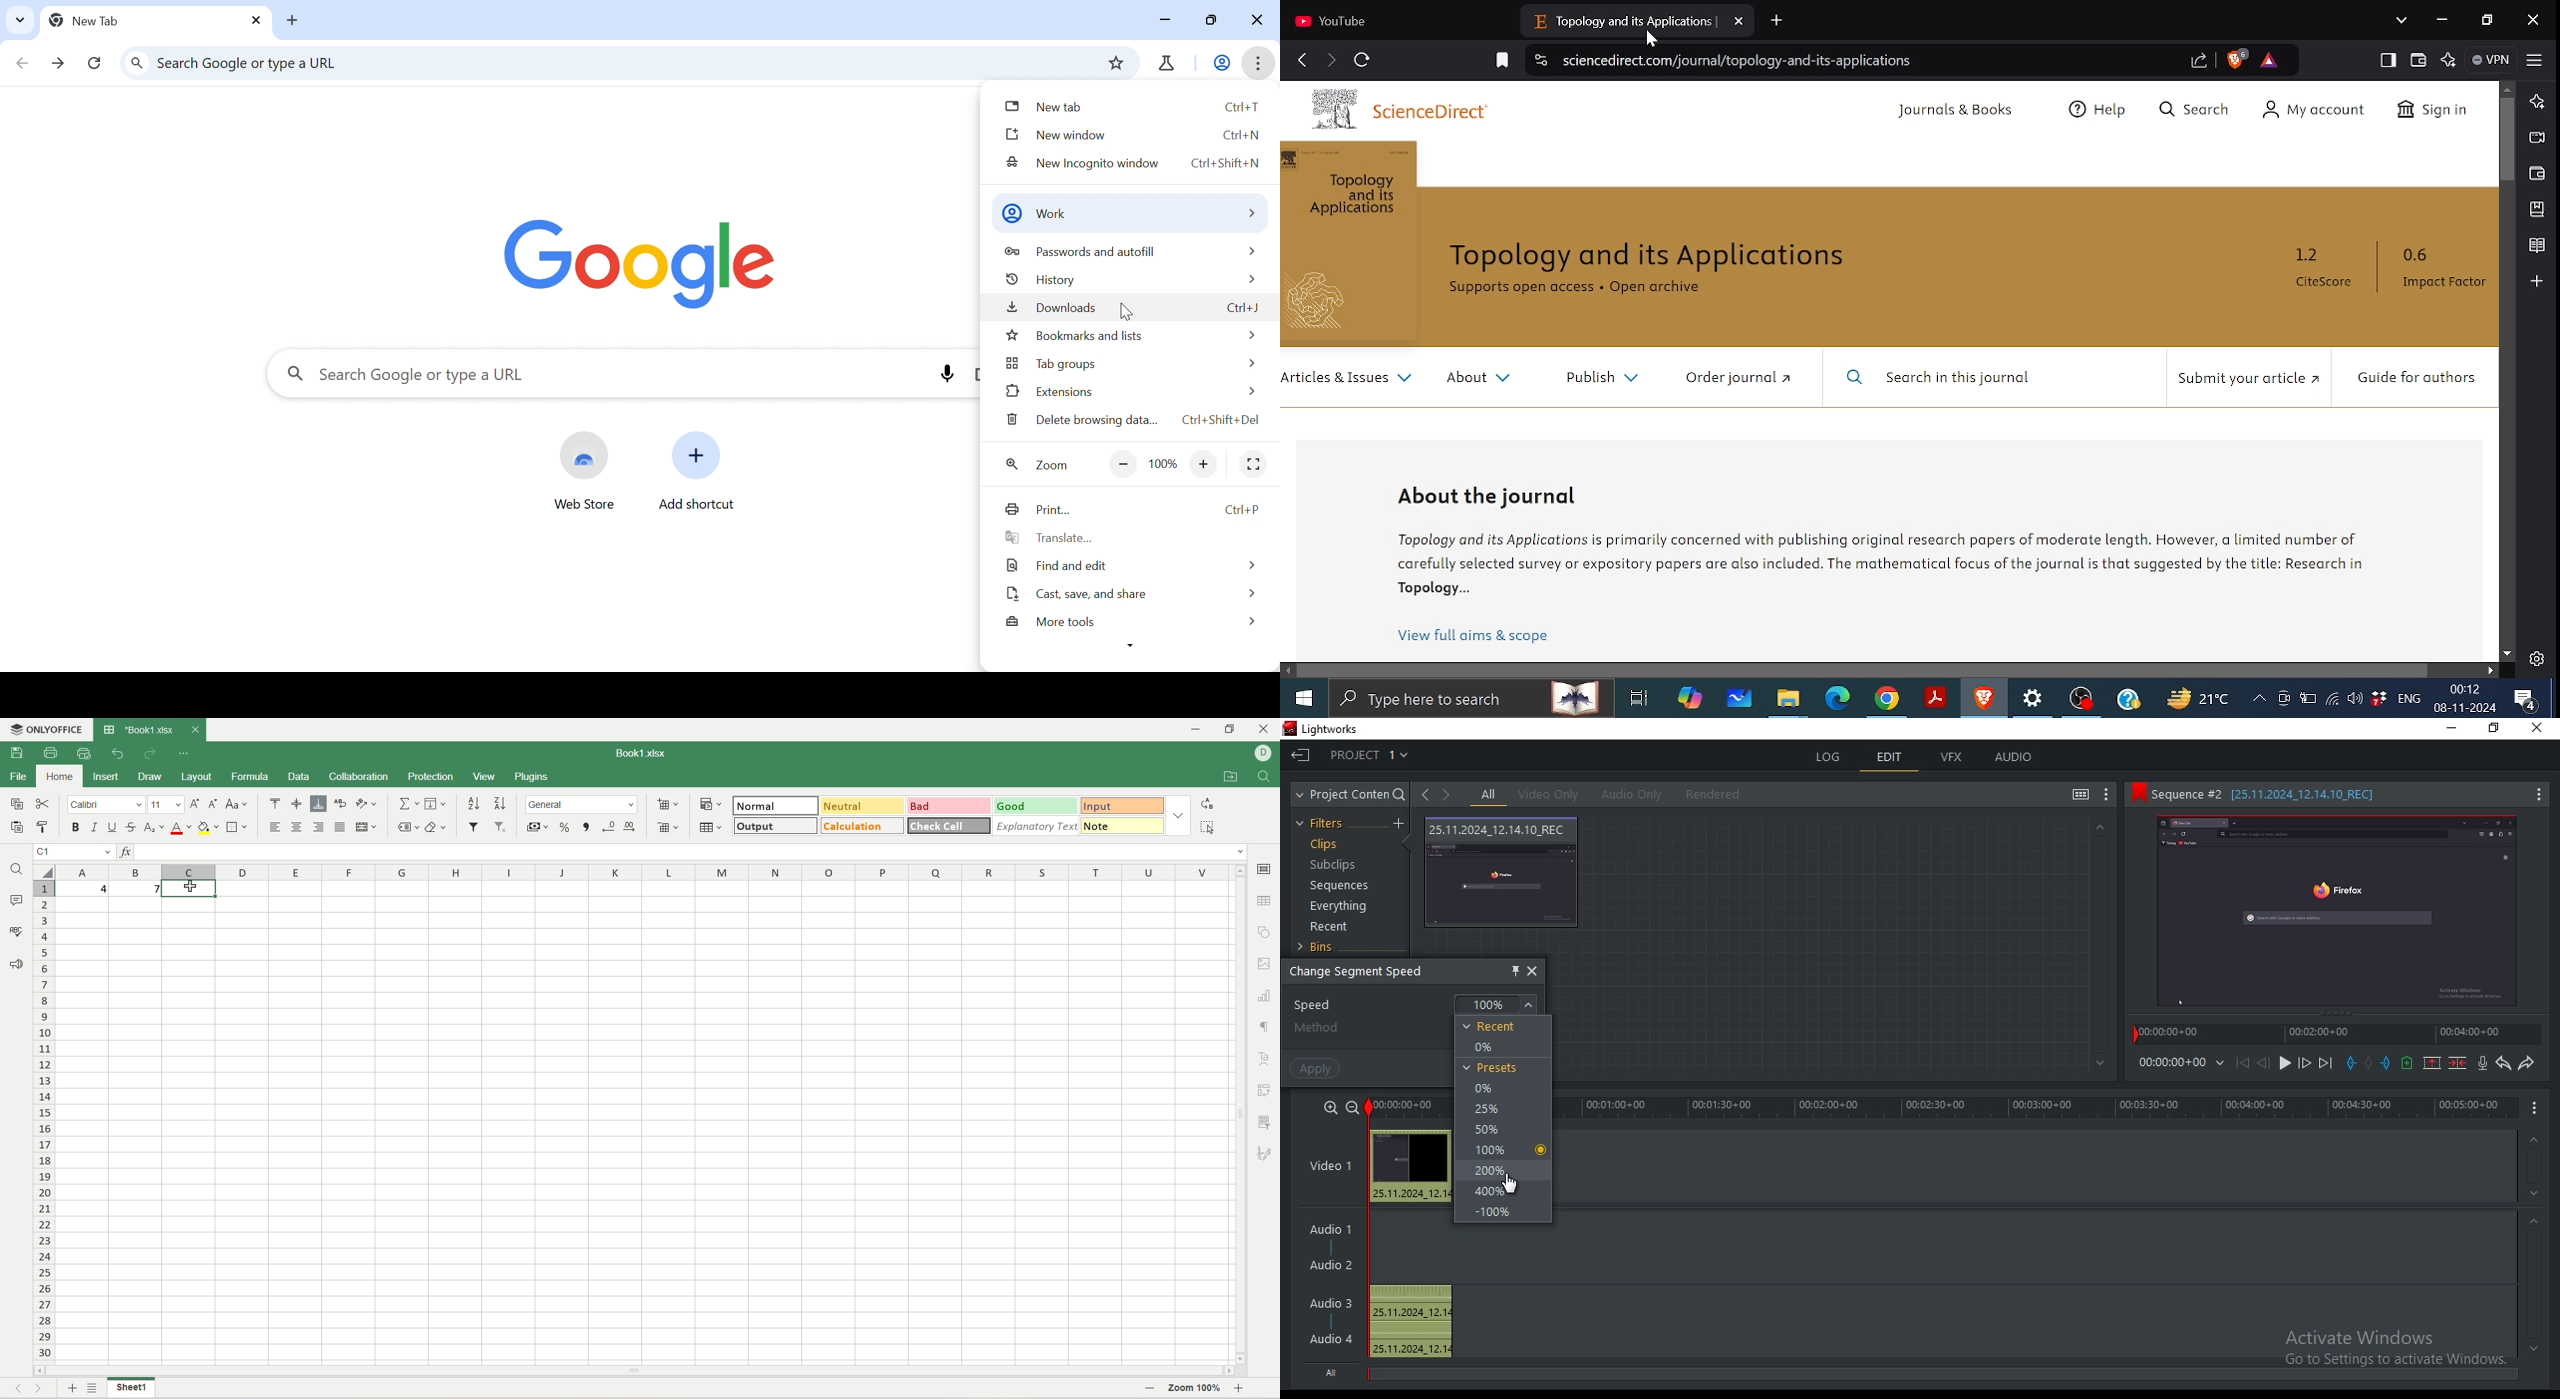  What do you see at coordinates (2339, 796) in the screenshot?
I see `sequence 2` at bounding box center [2339, 796].